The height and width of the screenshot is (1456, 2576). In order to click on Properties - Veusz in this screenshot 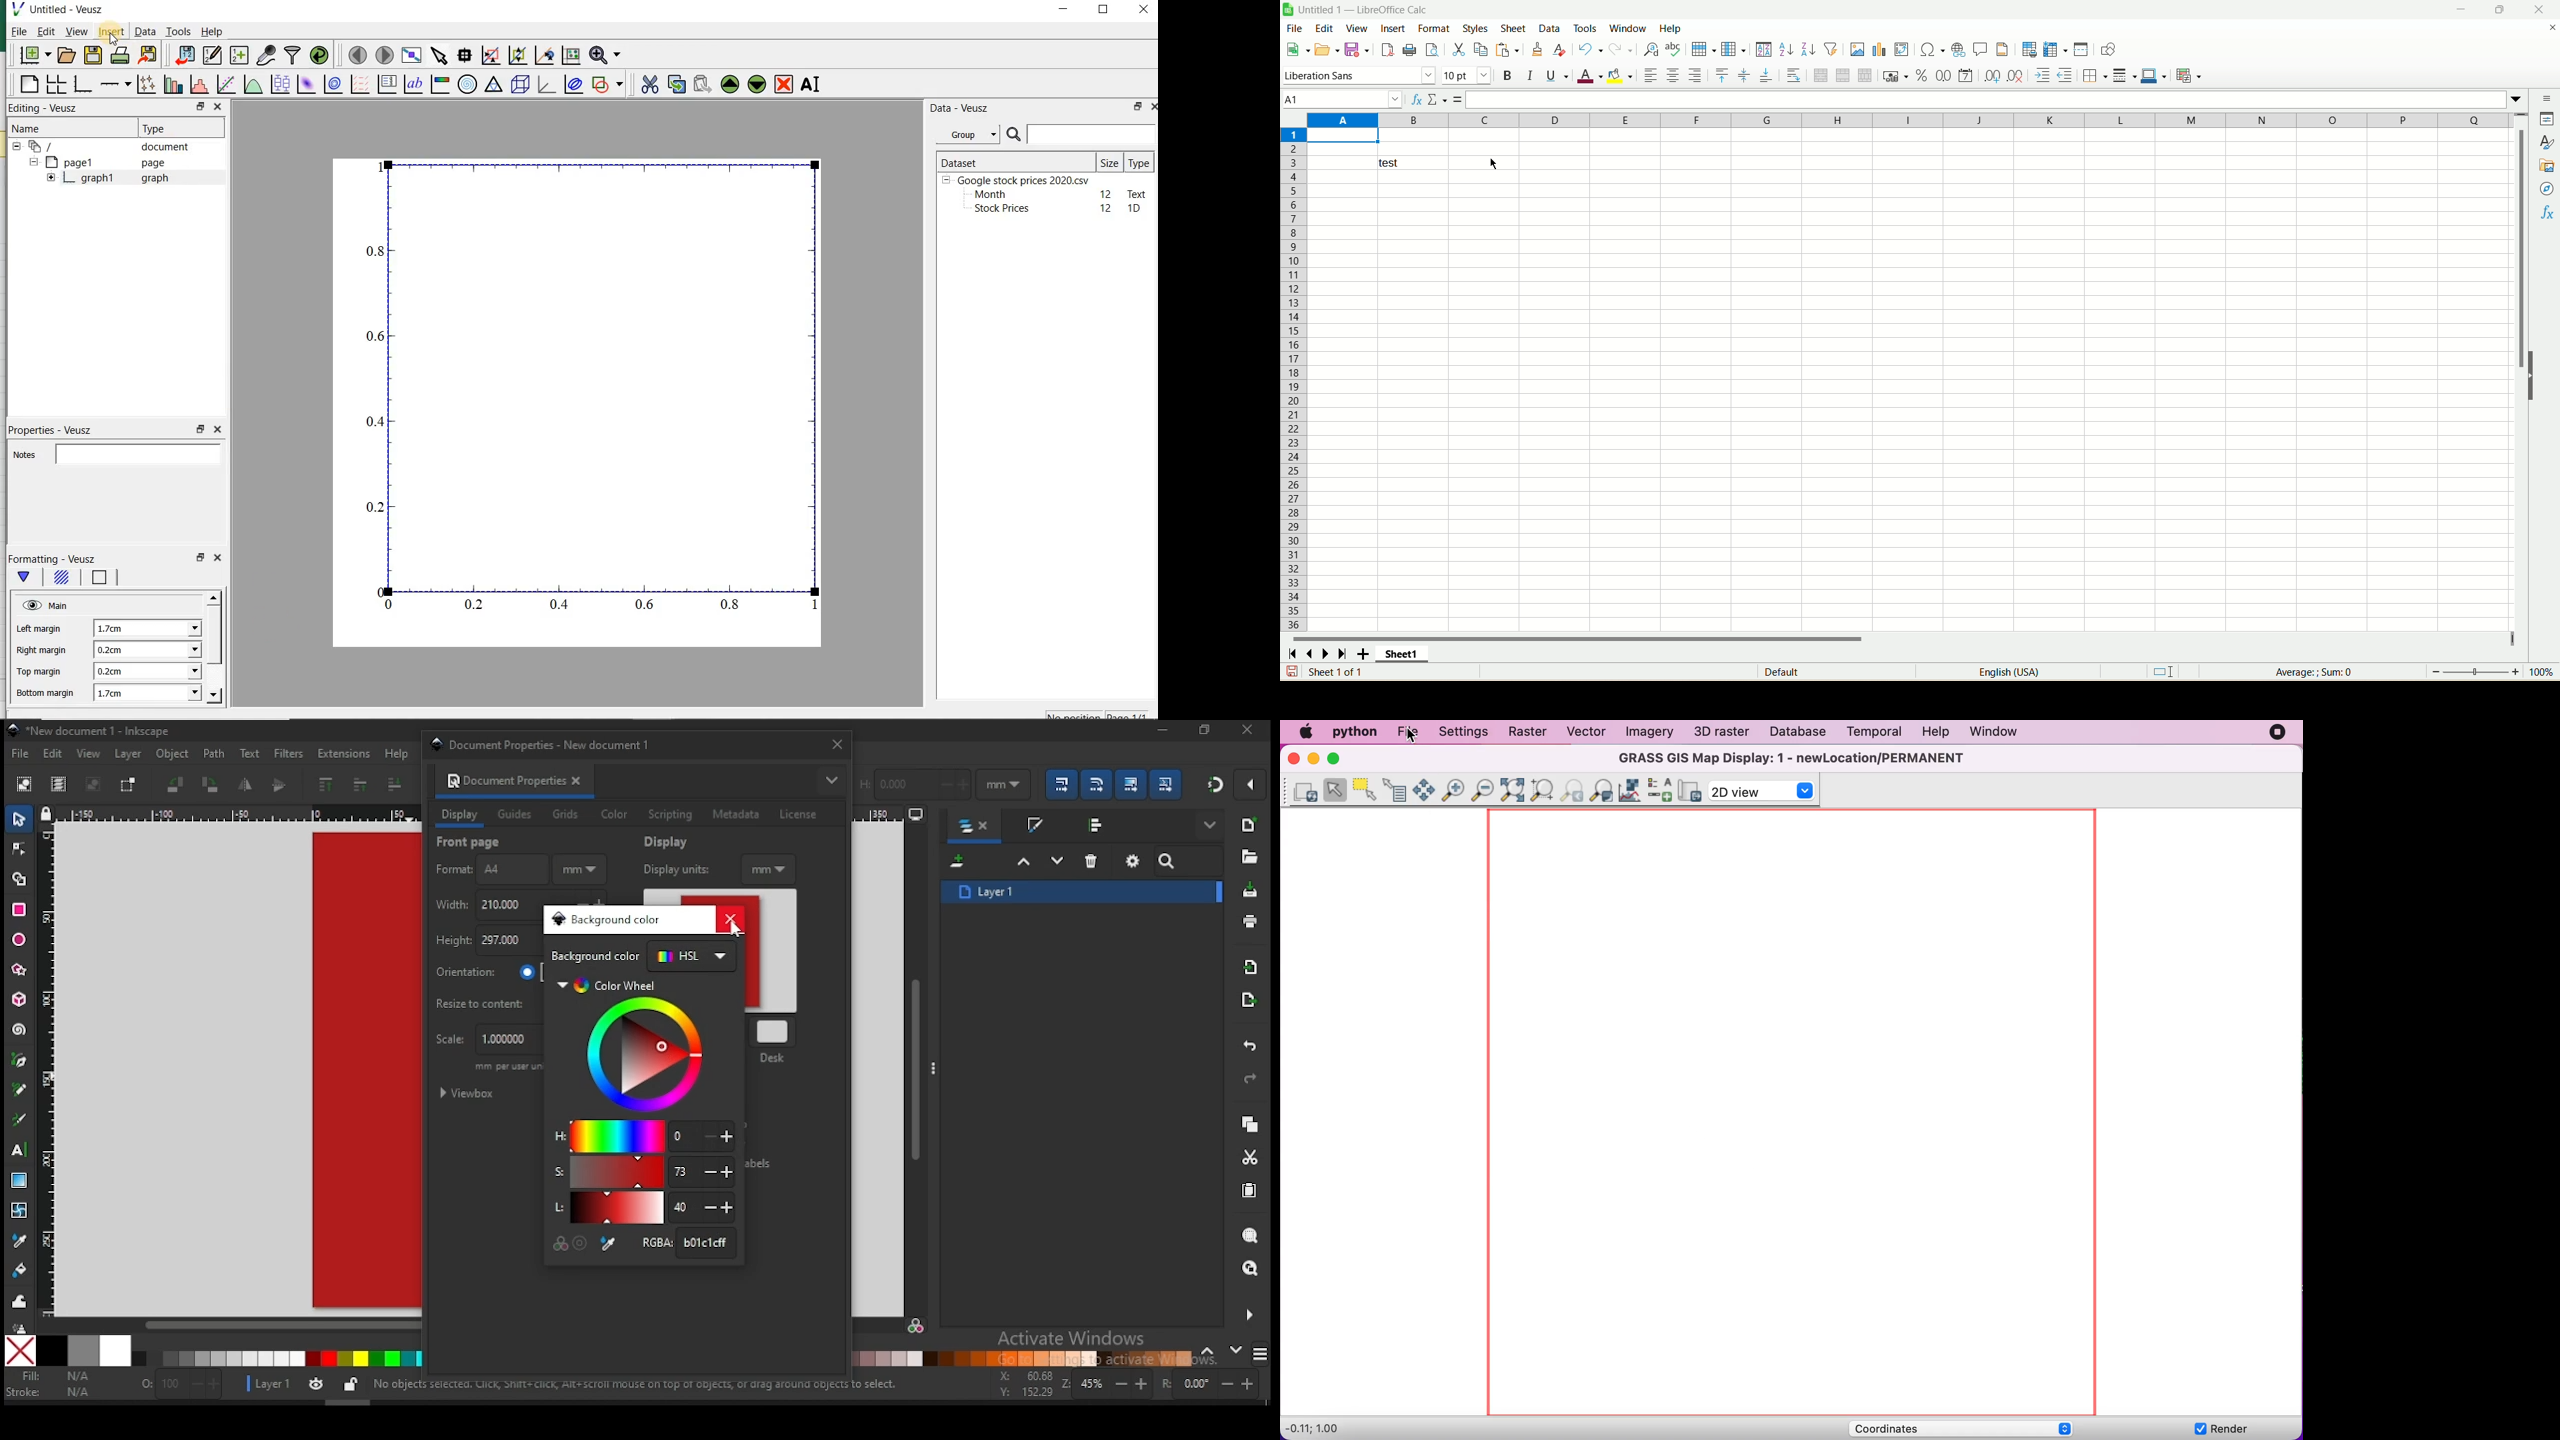, I will do `click(52, 429)`.